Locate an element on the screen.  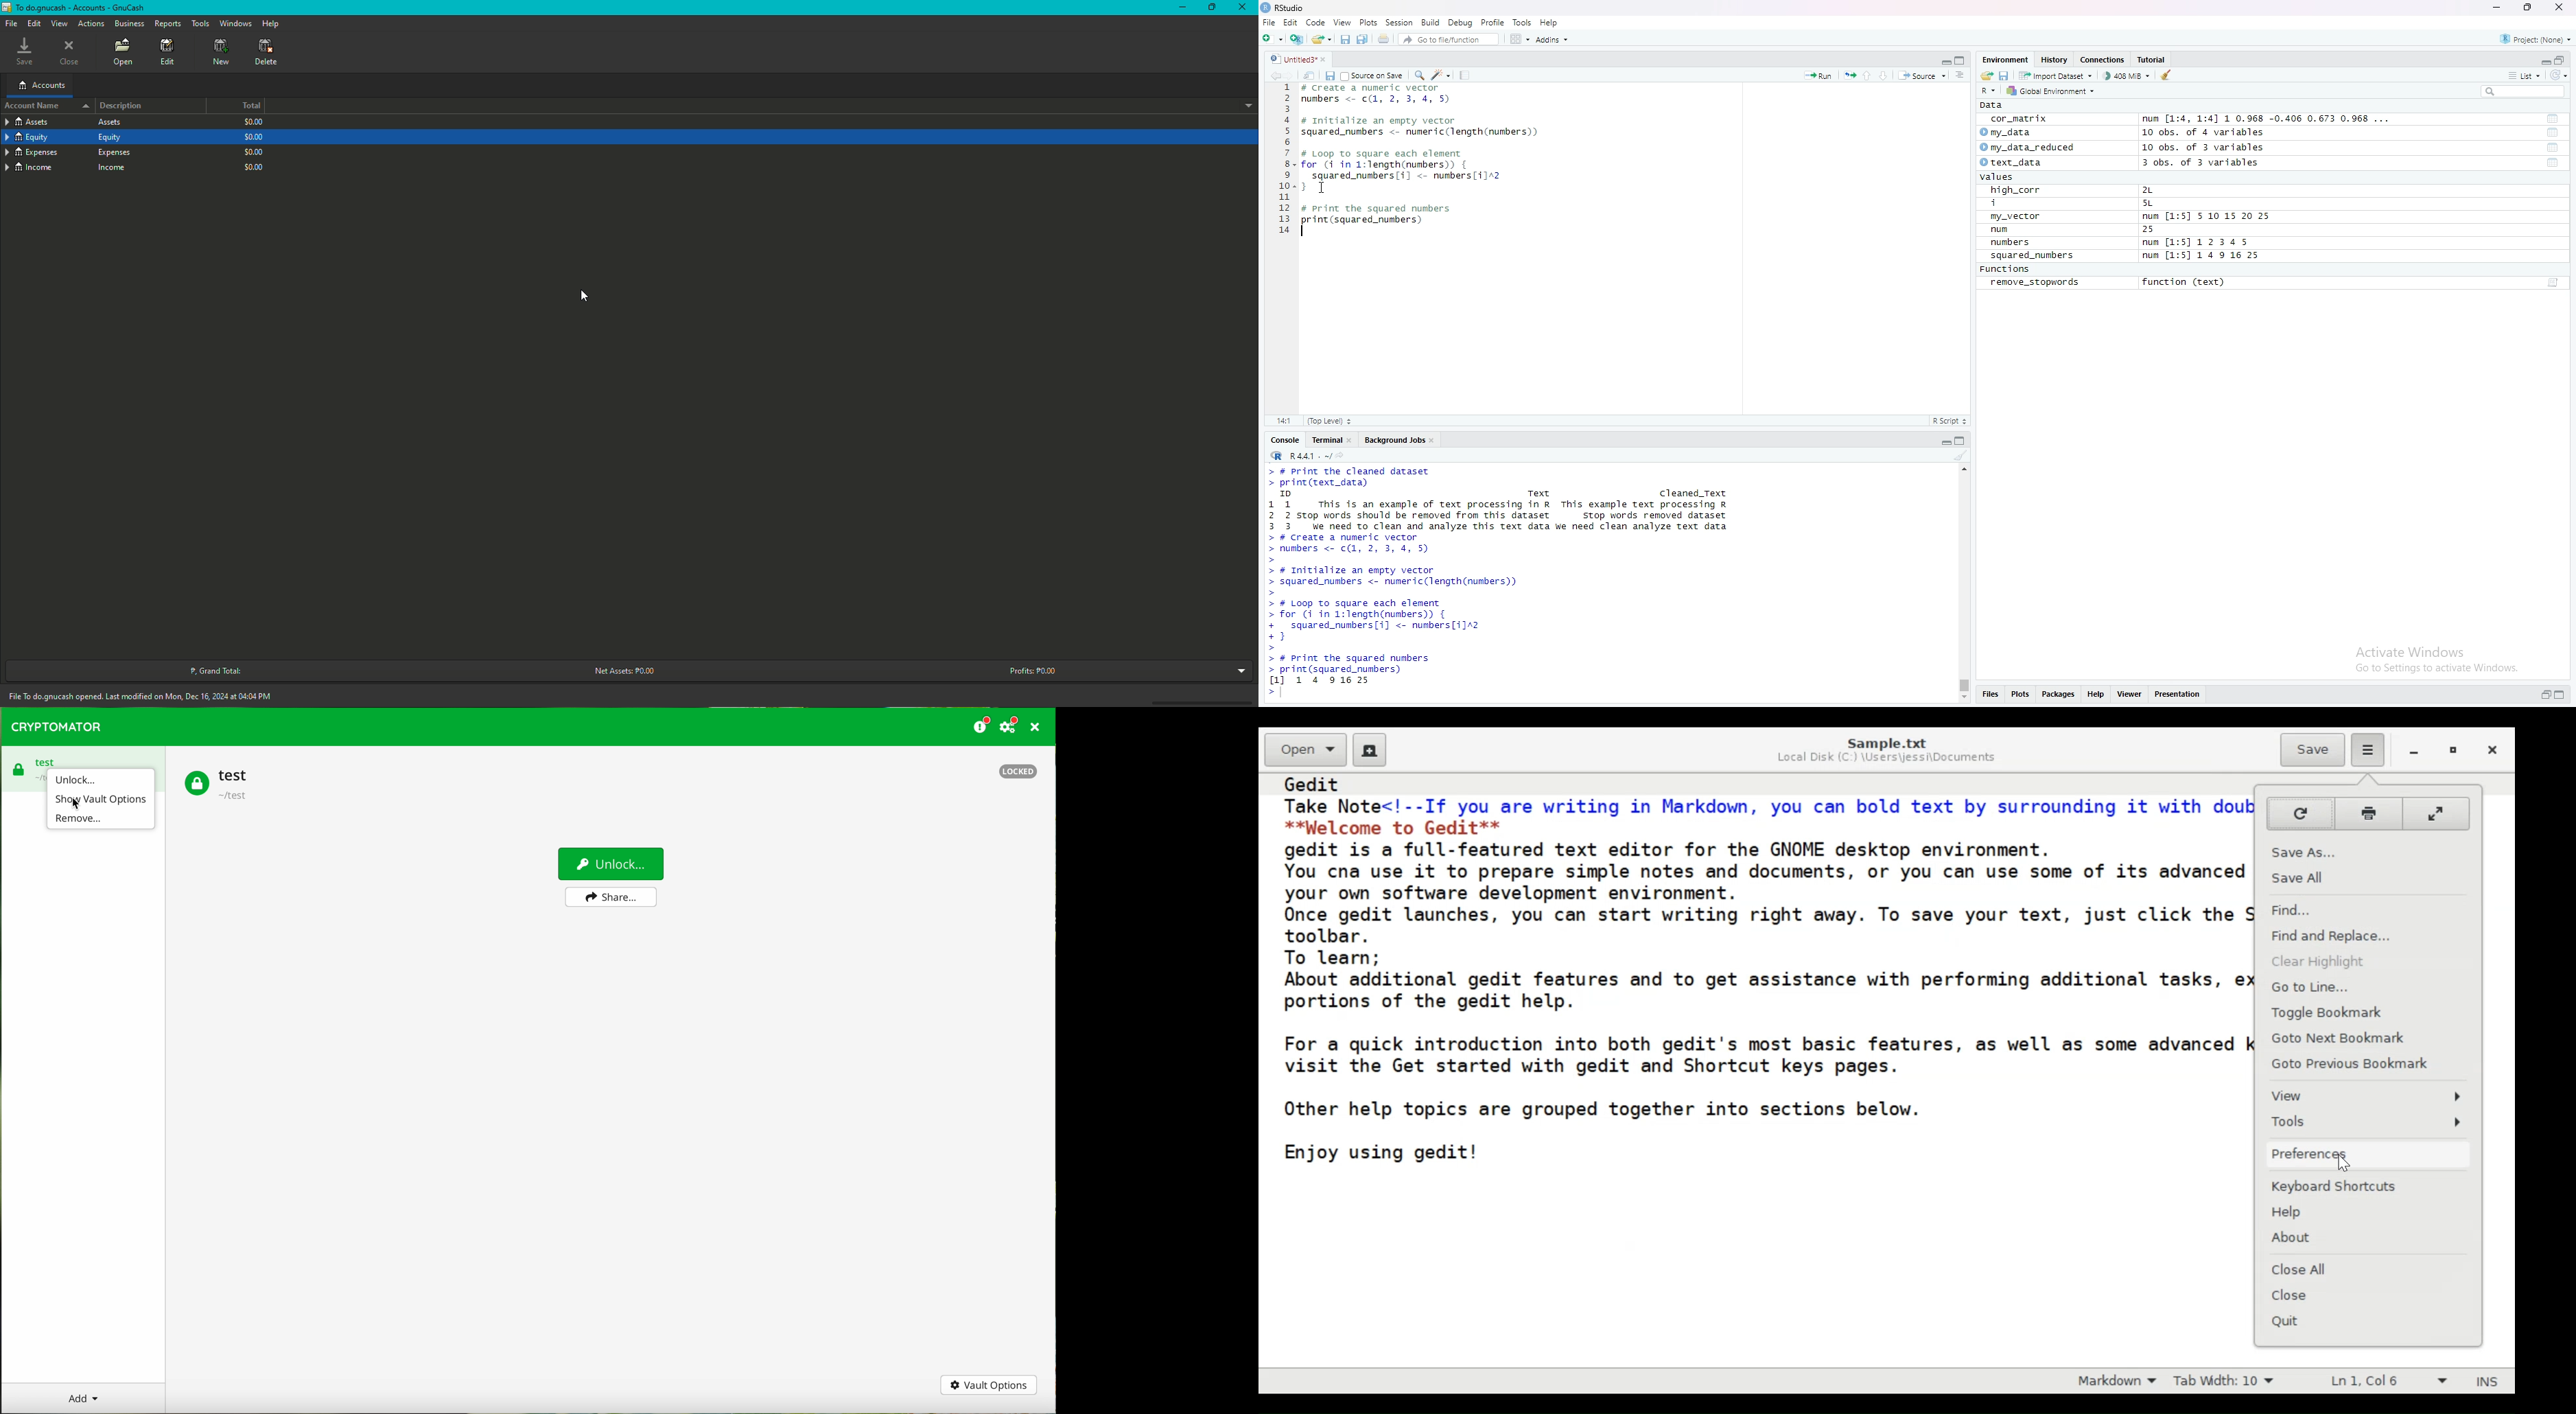
Activate Windows
Go to Settings to activate Windows. is located at coordinates (2439, 657).